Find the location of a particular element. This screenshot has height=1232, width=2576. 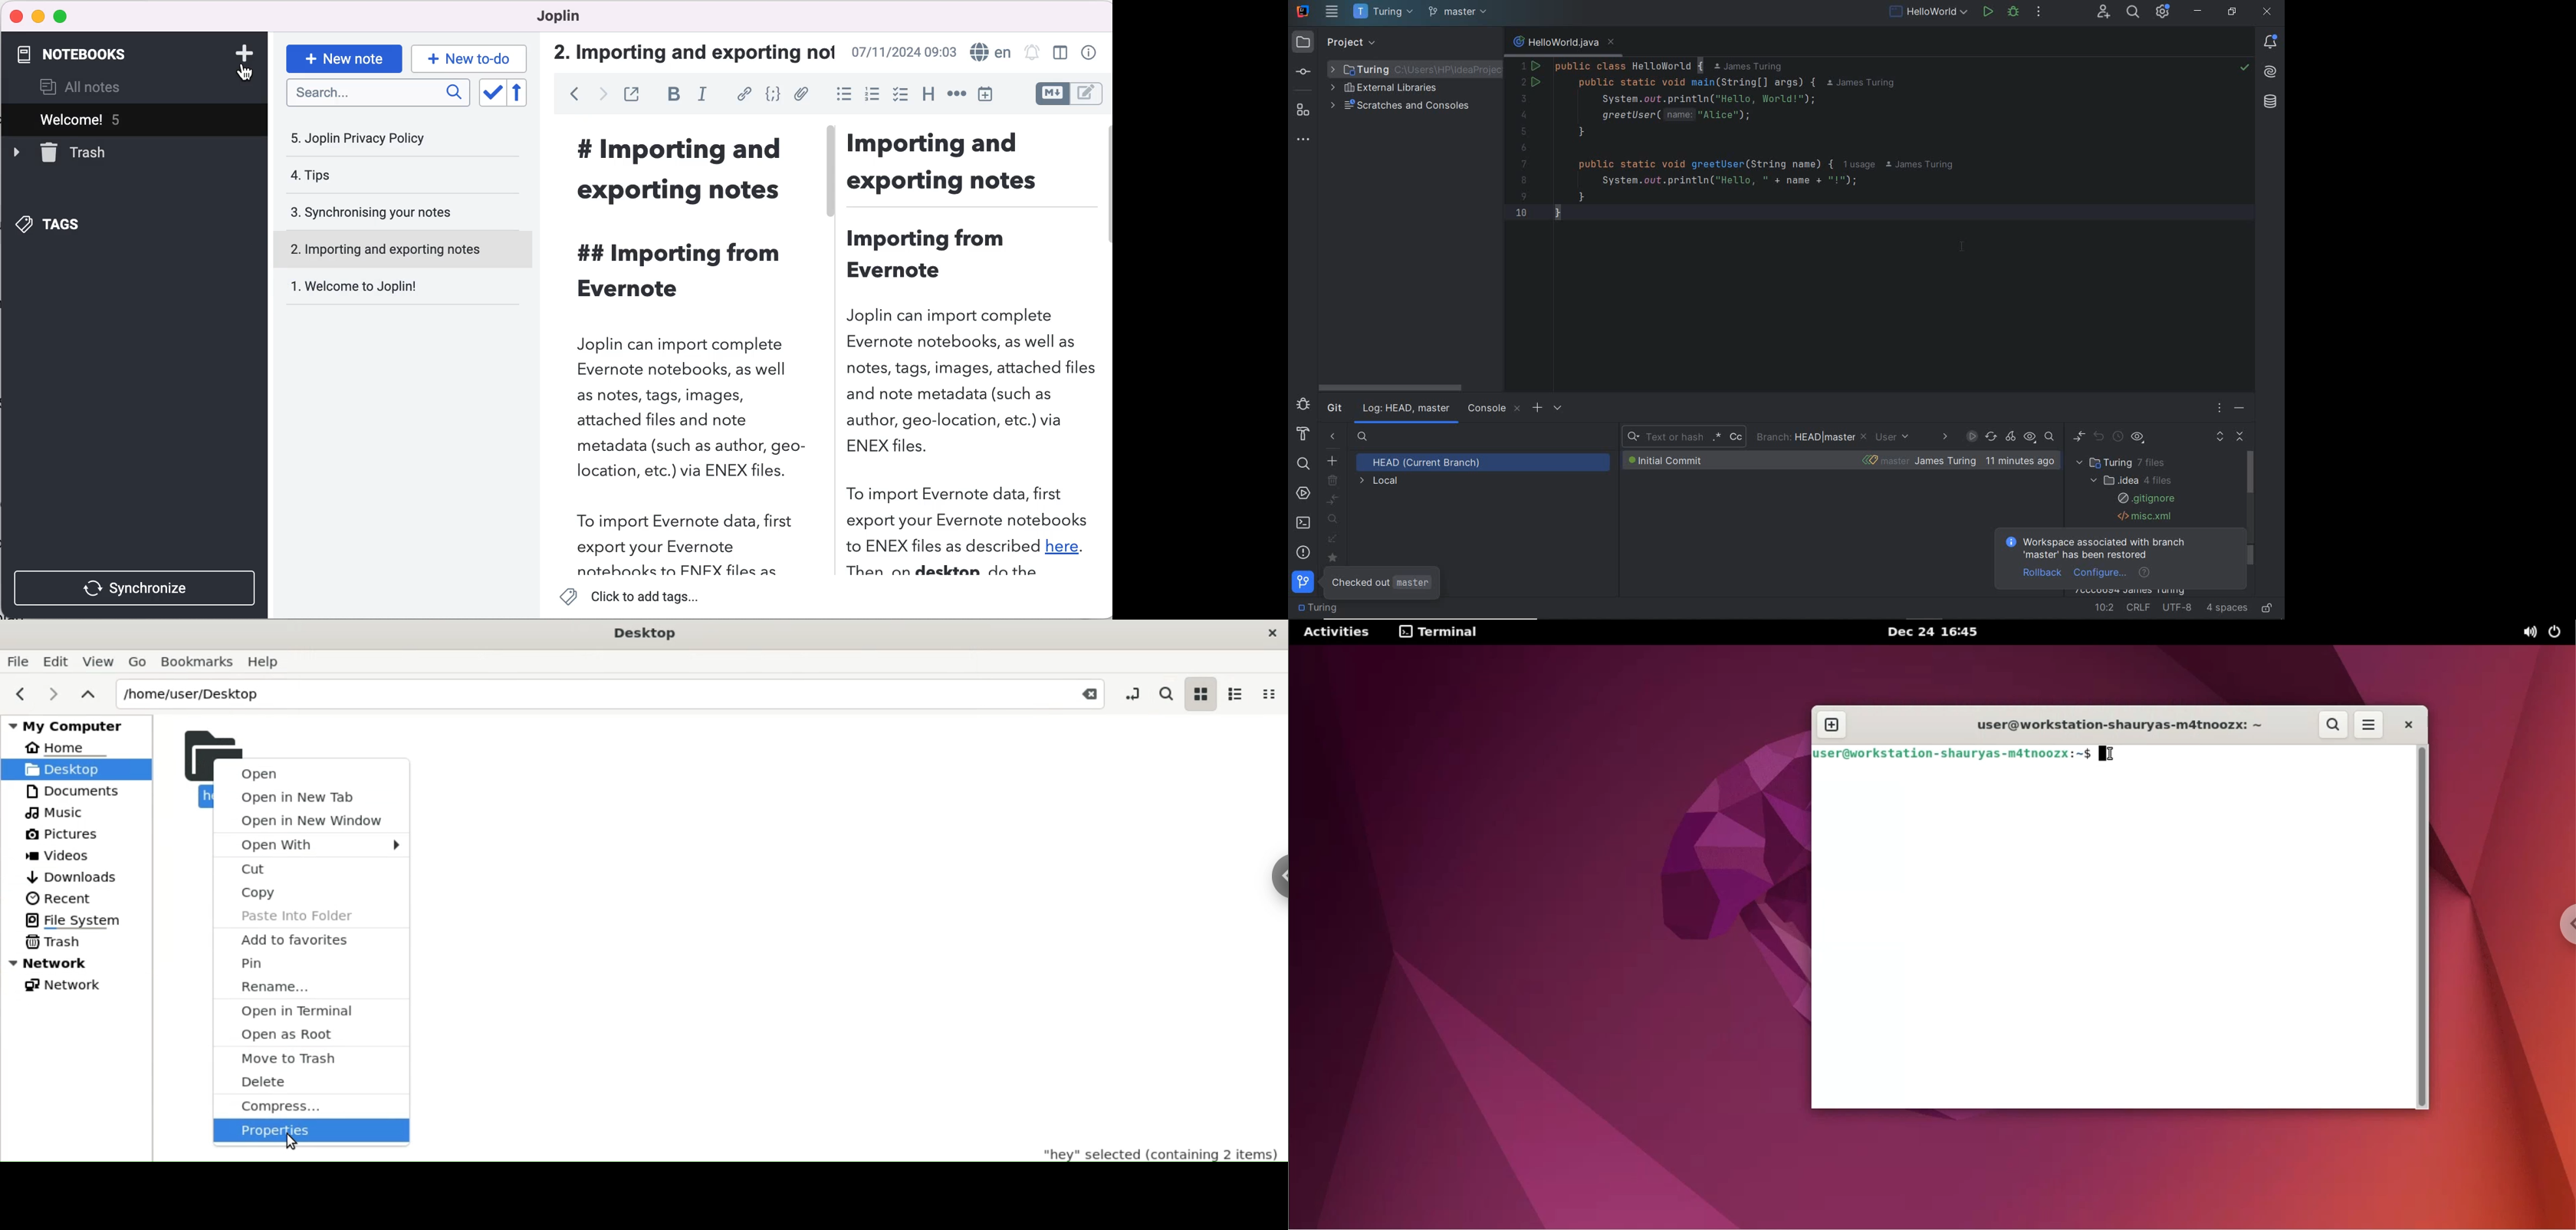

# Importing andexporting notes## Importing fromEvernoteJoplin can import completeEvernote notebooks, as wellas notes, tags, images,attached files and notemetadata (such as author, geo-location, etc.) via ENEX files.To import Evernote data, firstexport your Evernotenatehnnkes ta FNIFX files as is located at coordinates (680, 349).